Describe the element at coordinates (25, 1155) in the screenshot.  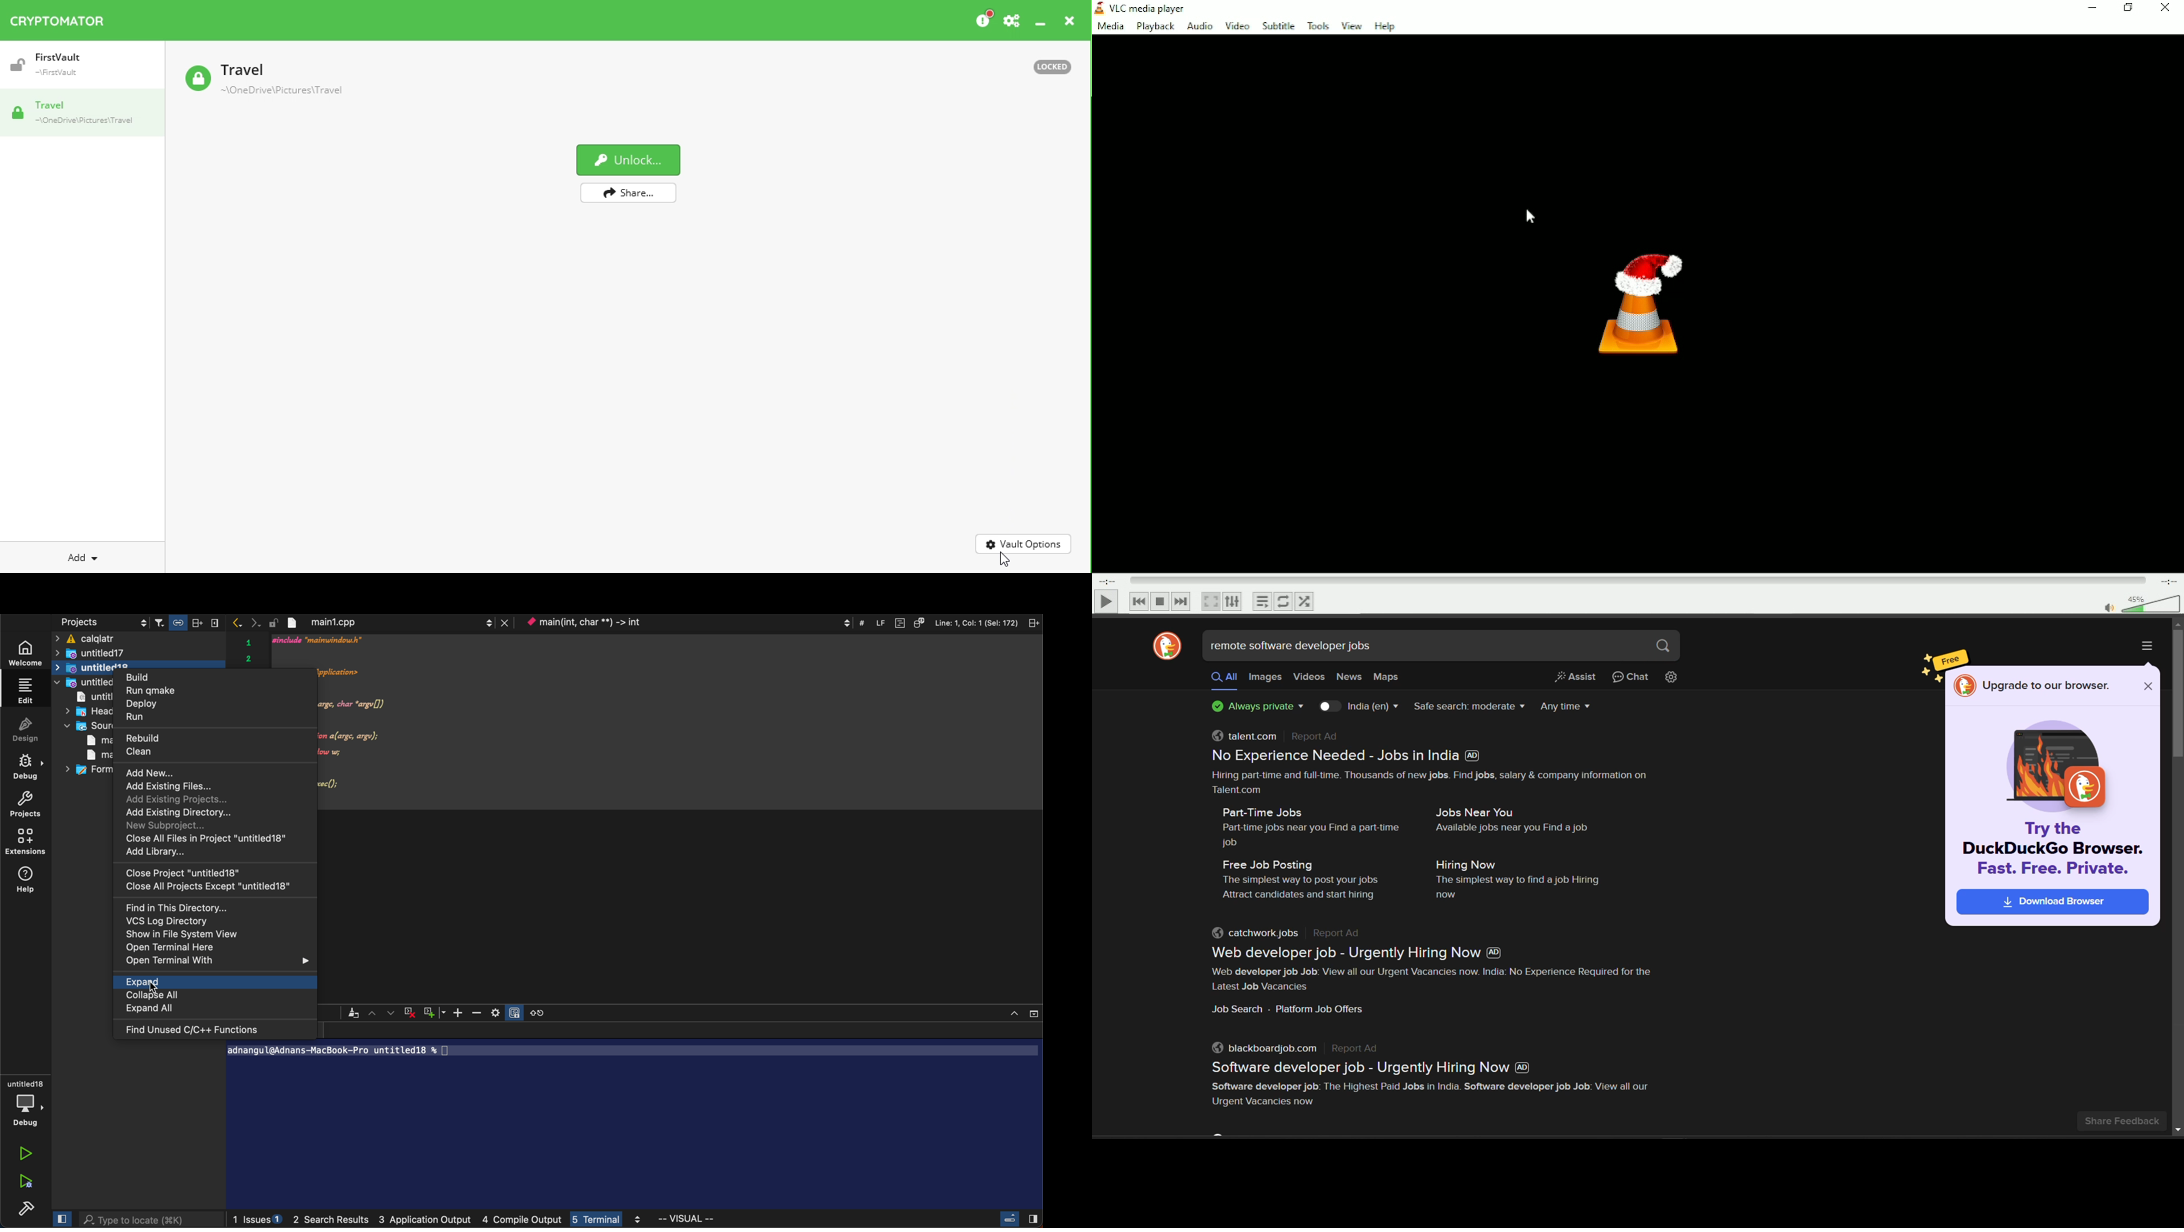
I see `run` at that location.